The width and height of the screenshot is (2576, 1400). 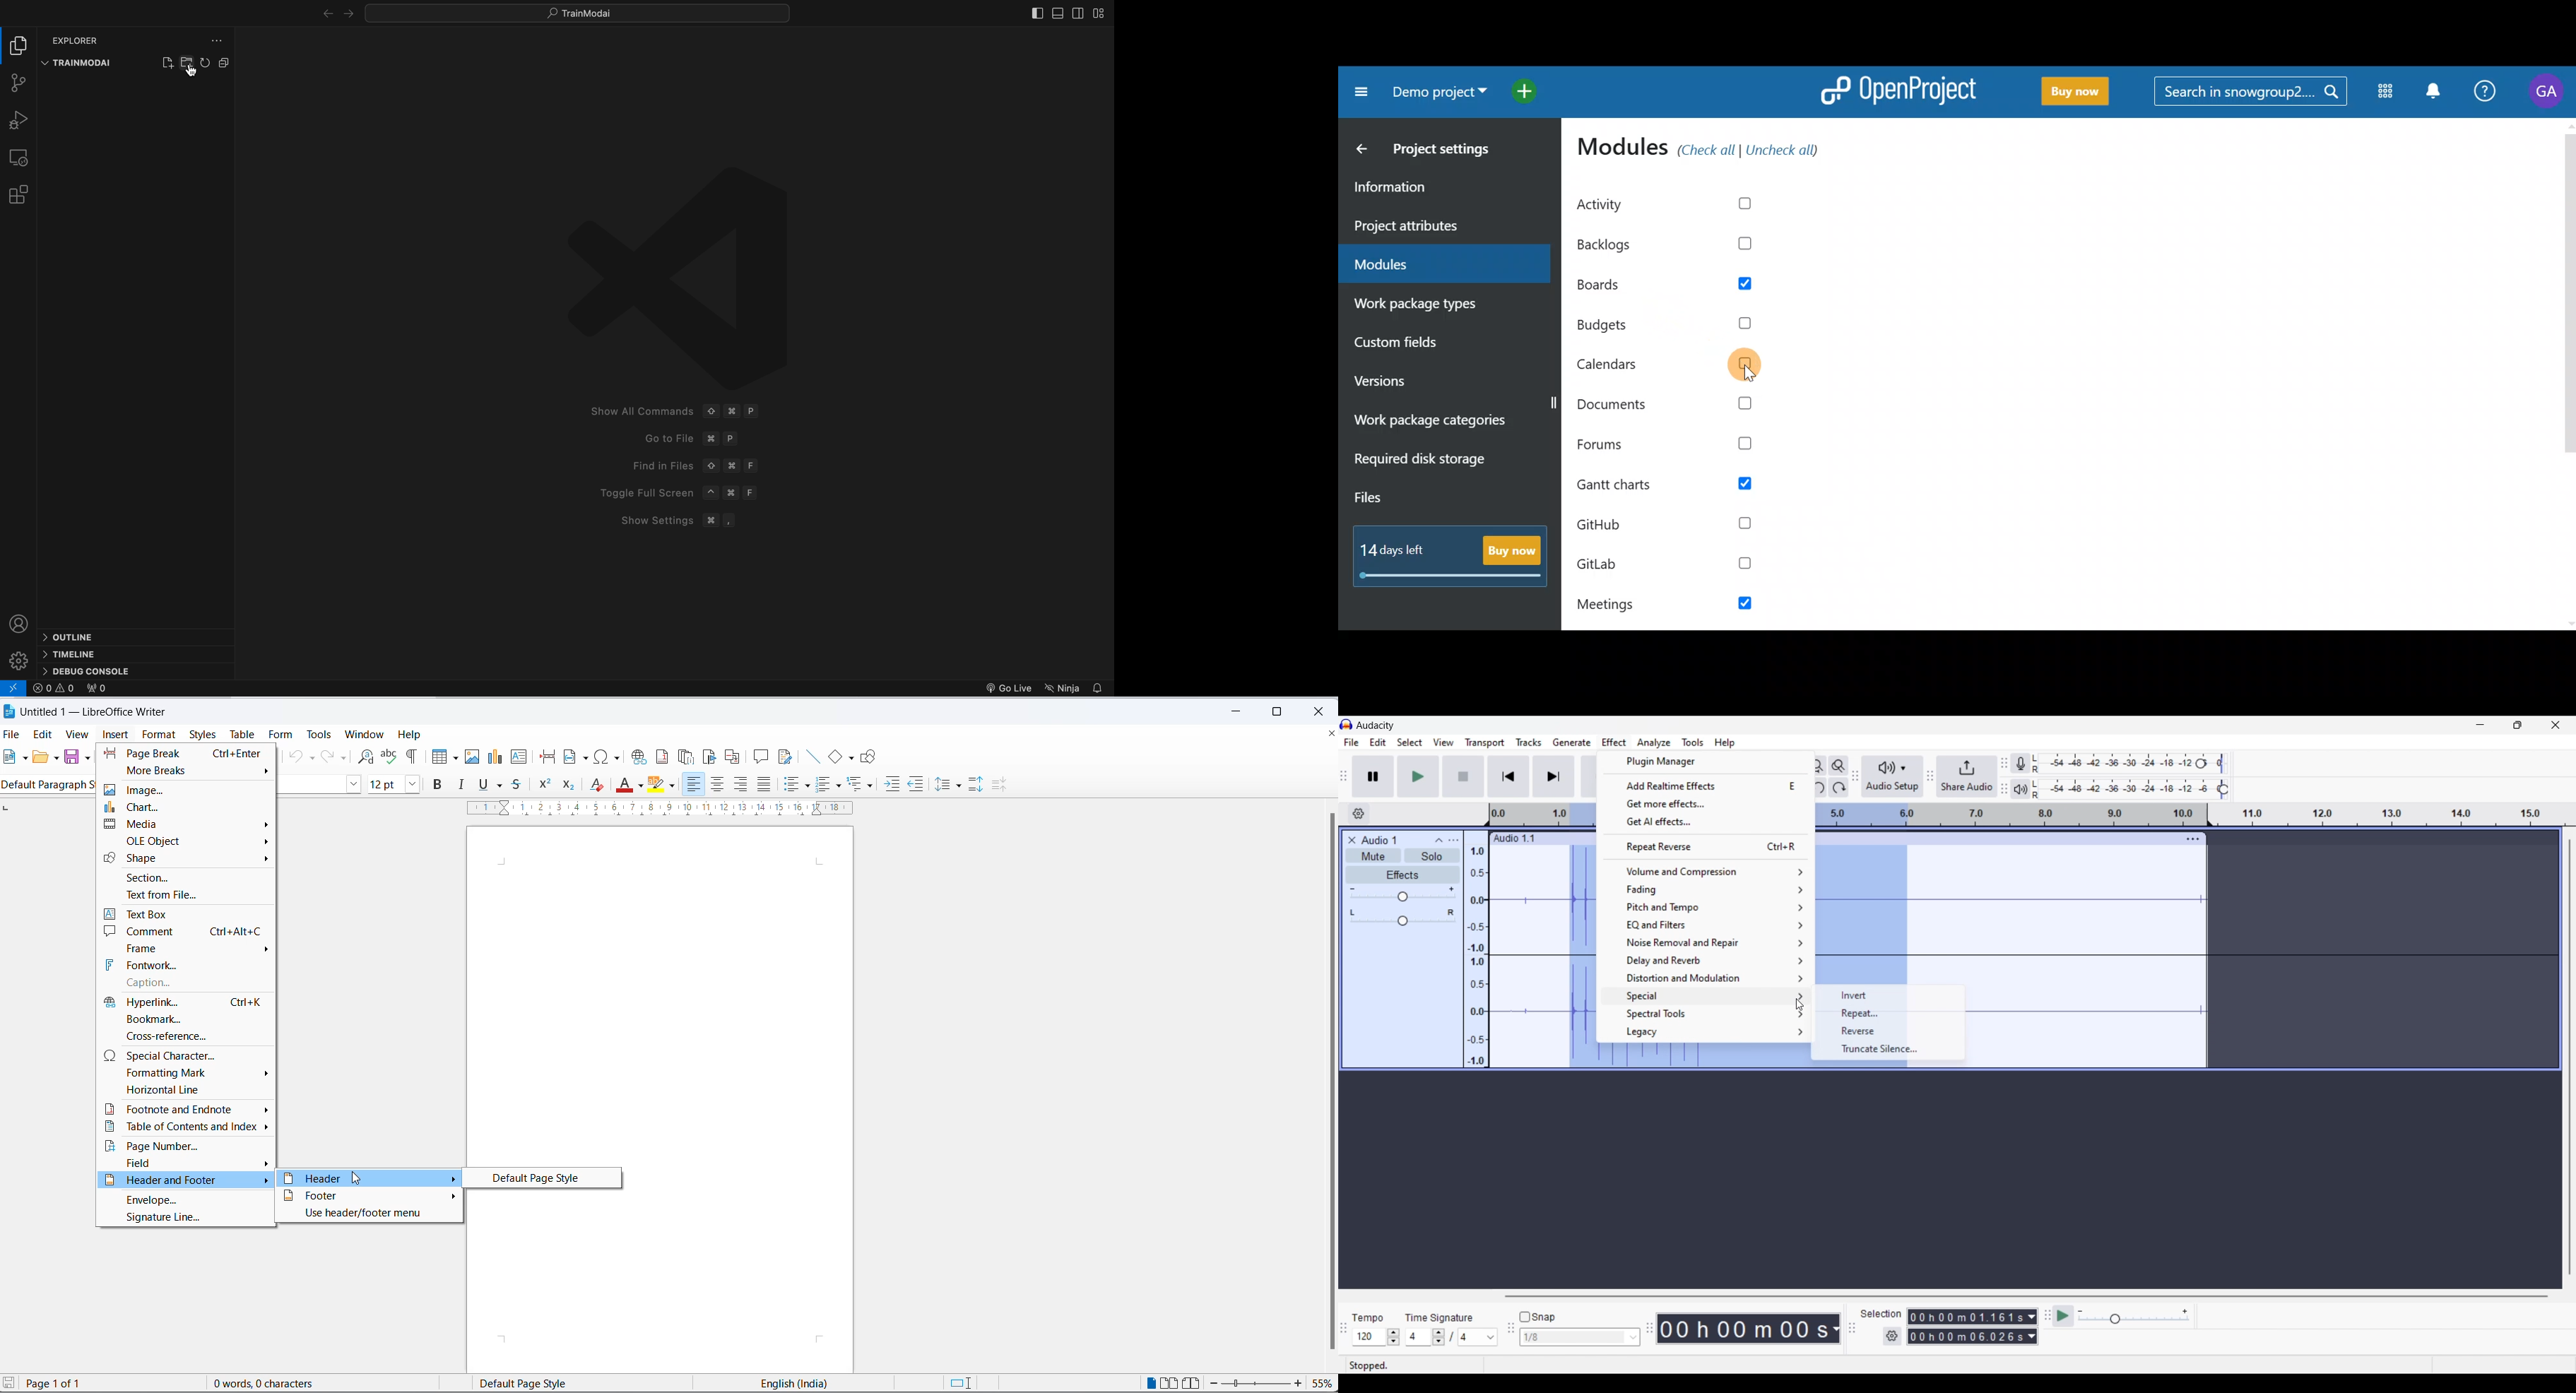 I want to click on media, so click(x=188, y=824).